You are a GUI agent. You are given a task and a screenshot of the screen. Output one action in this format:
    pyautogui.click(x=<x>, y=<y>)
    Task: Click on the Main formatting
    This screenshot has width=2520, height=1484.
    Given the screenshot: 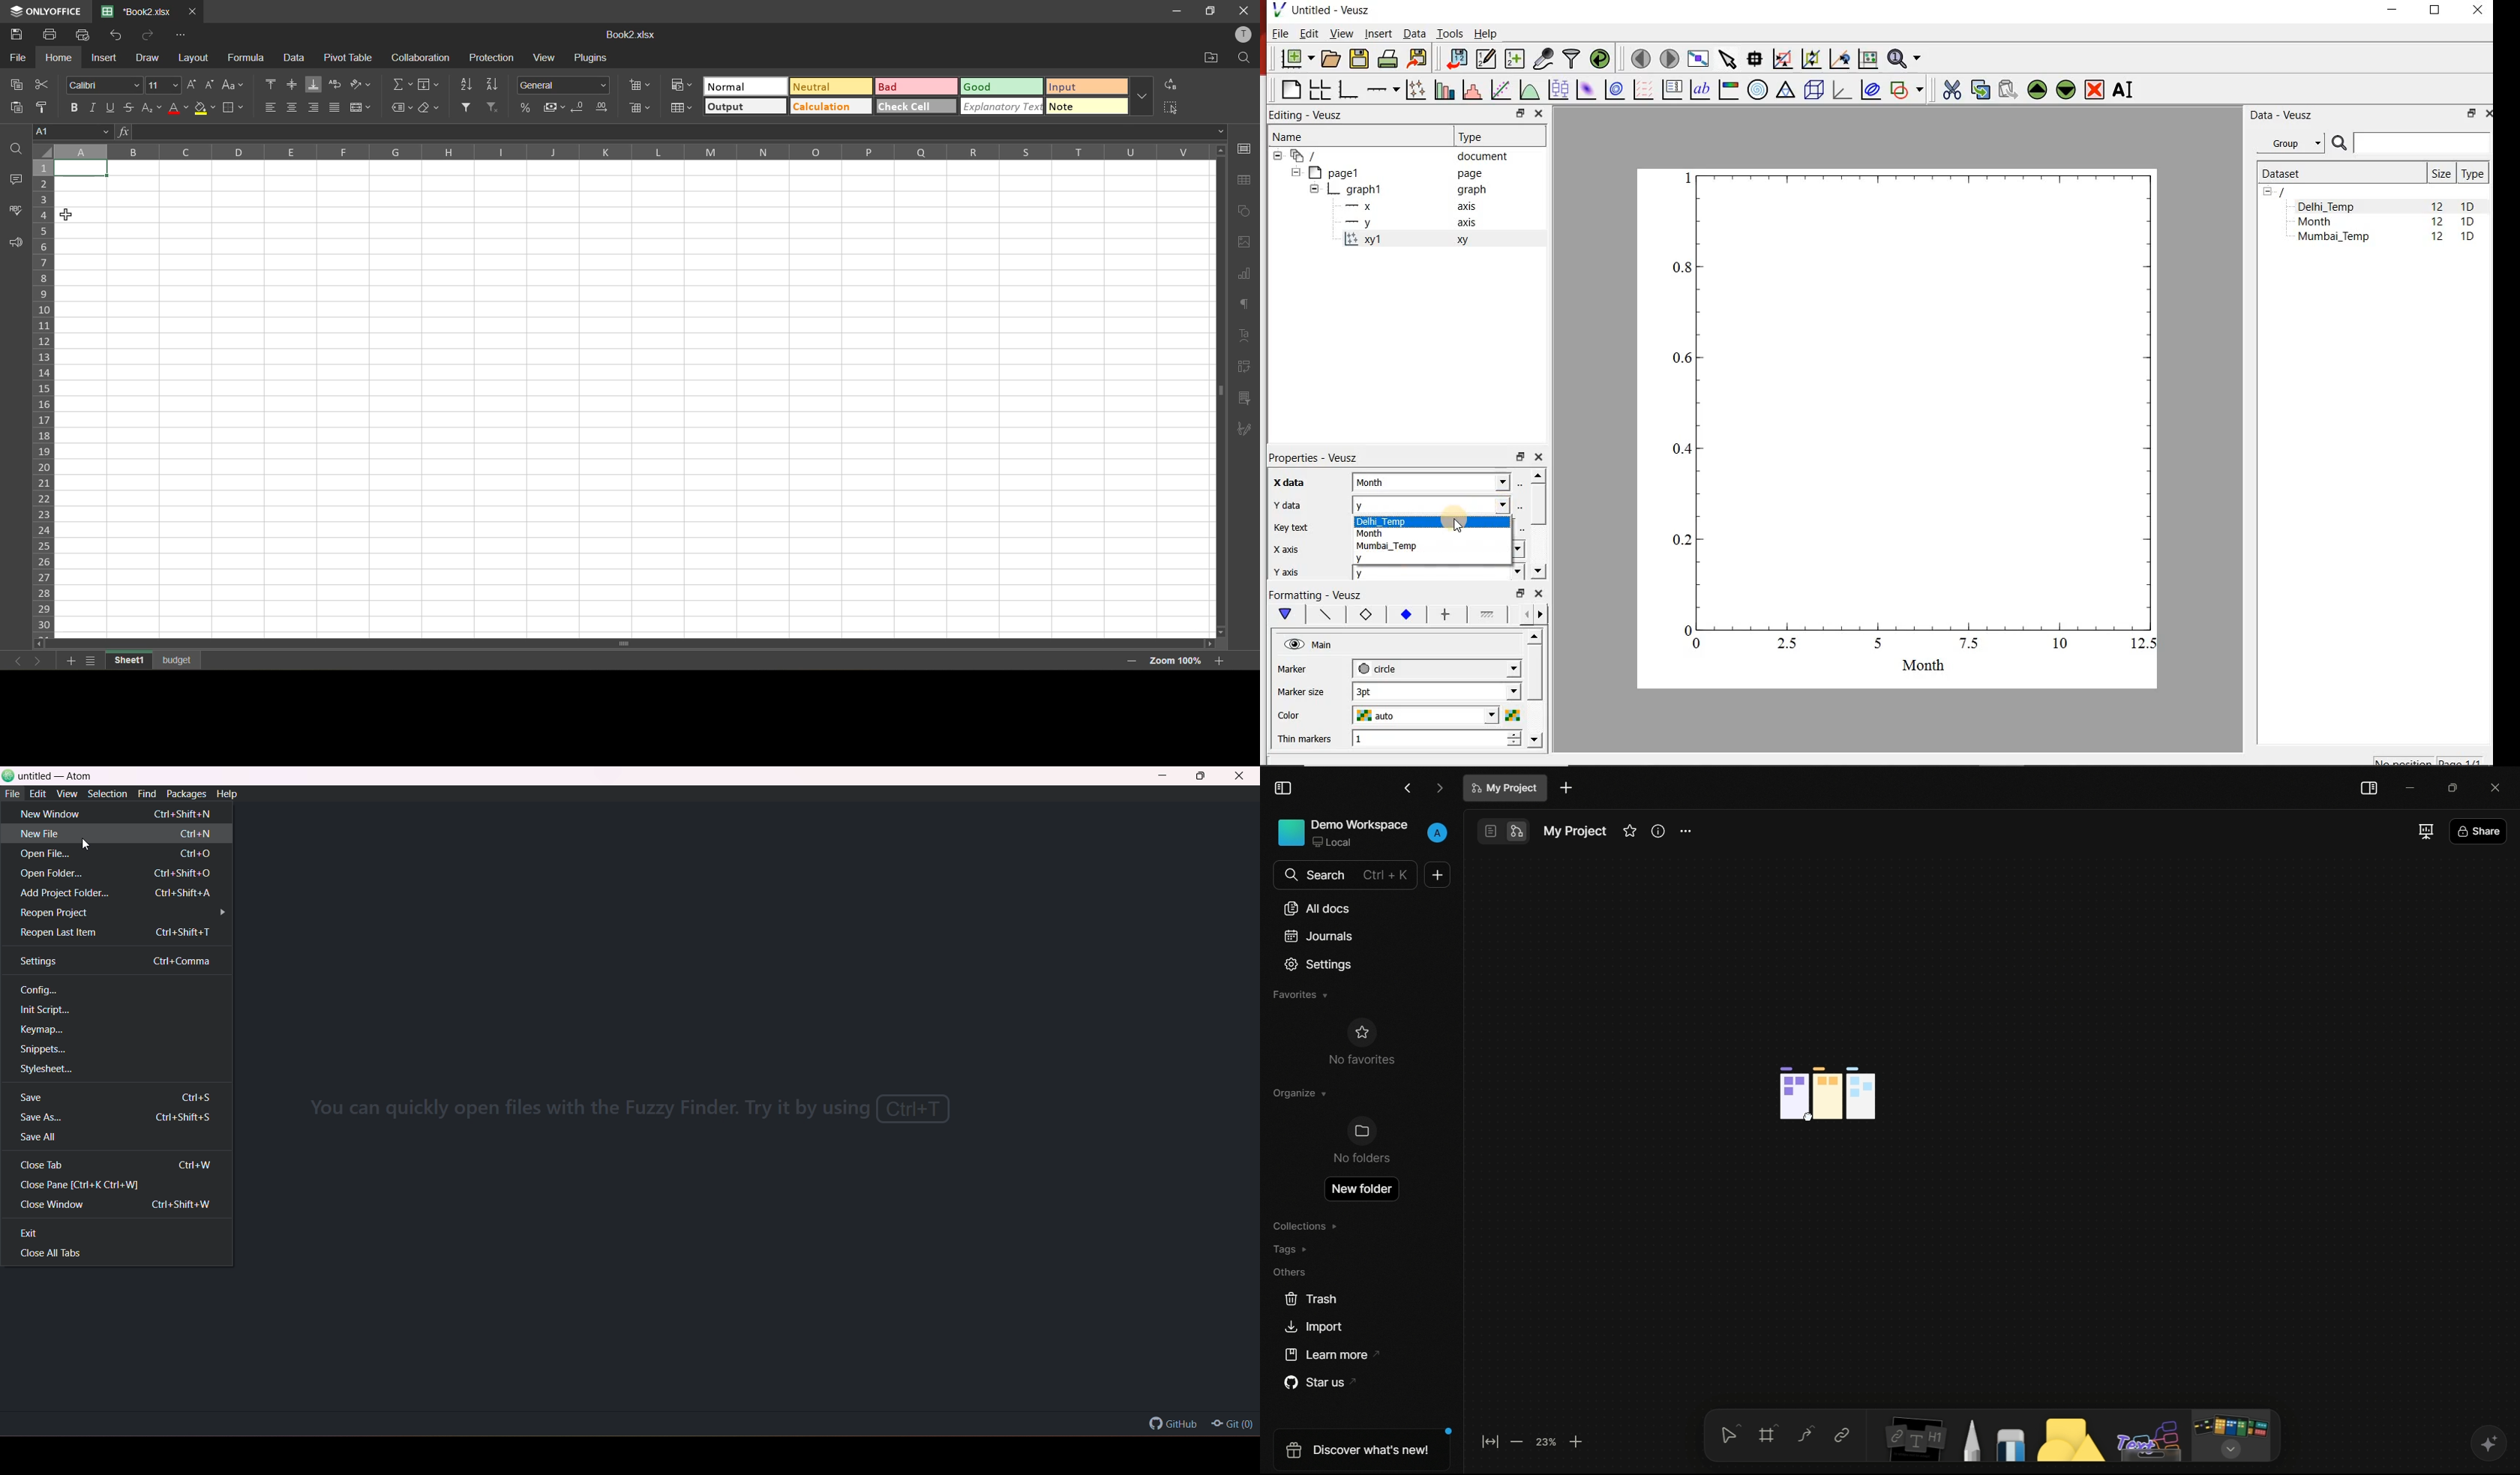 What is the action you would take?
    pyautogui.click(x=1283, y=614)
    